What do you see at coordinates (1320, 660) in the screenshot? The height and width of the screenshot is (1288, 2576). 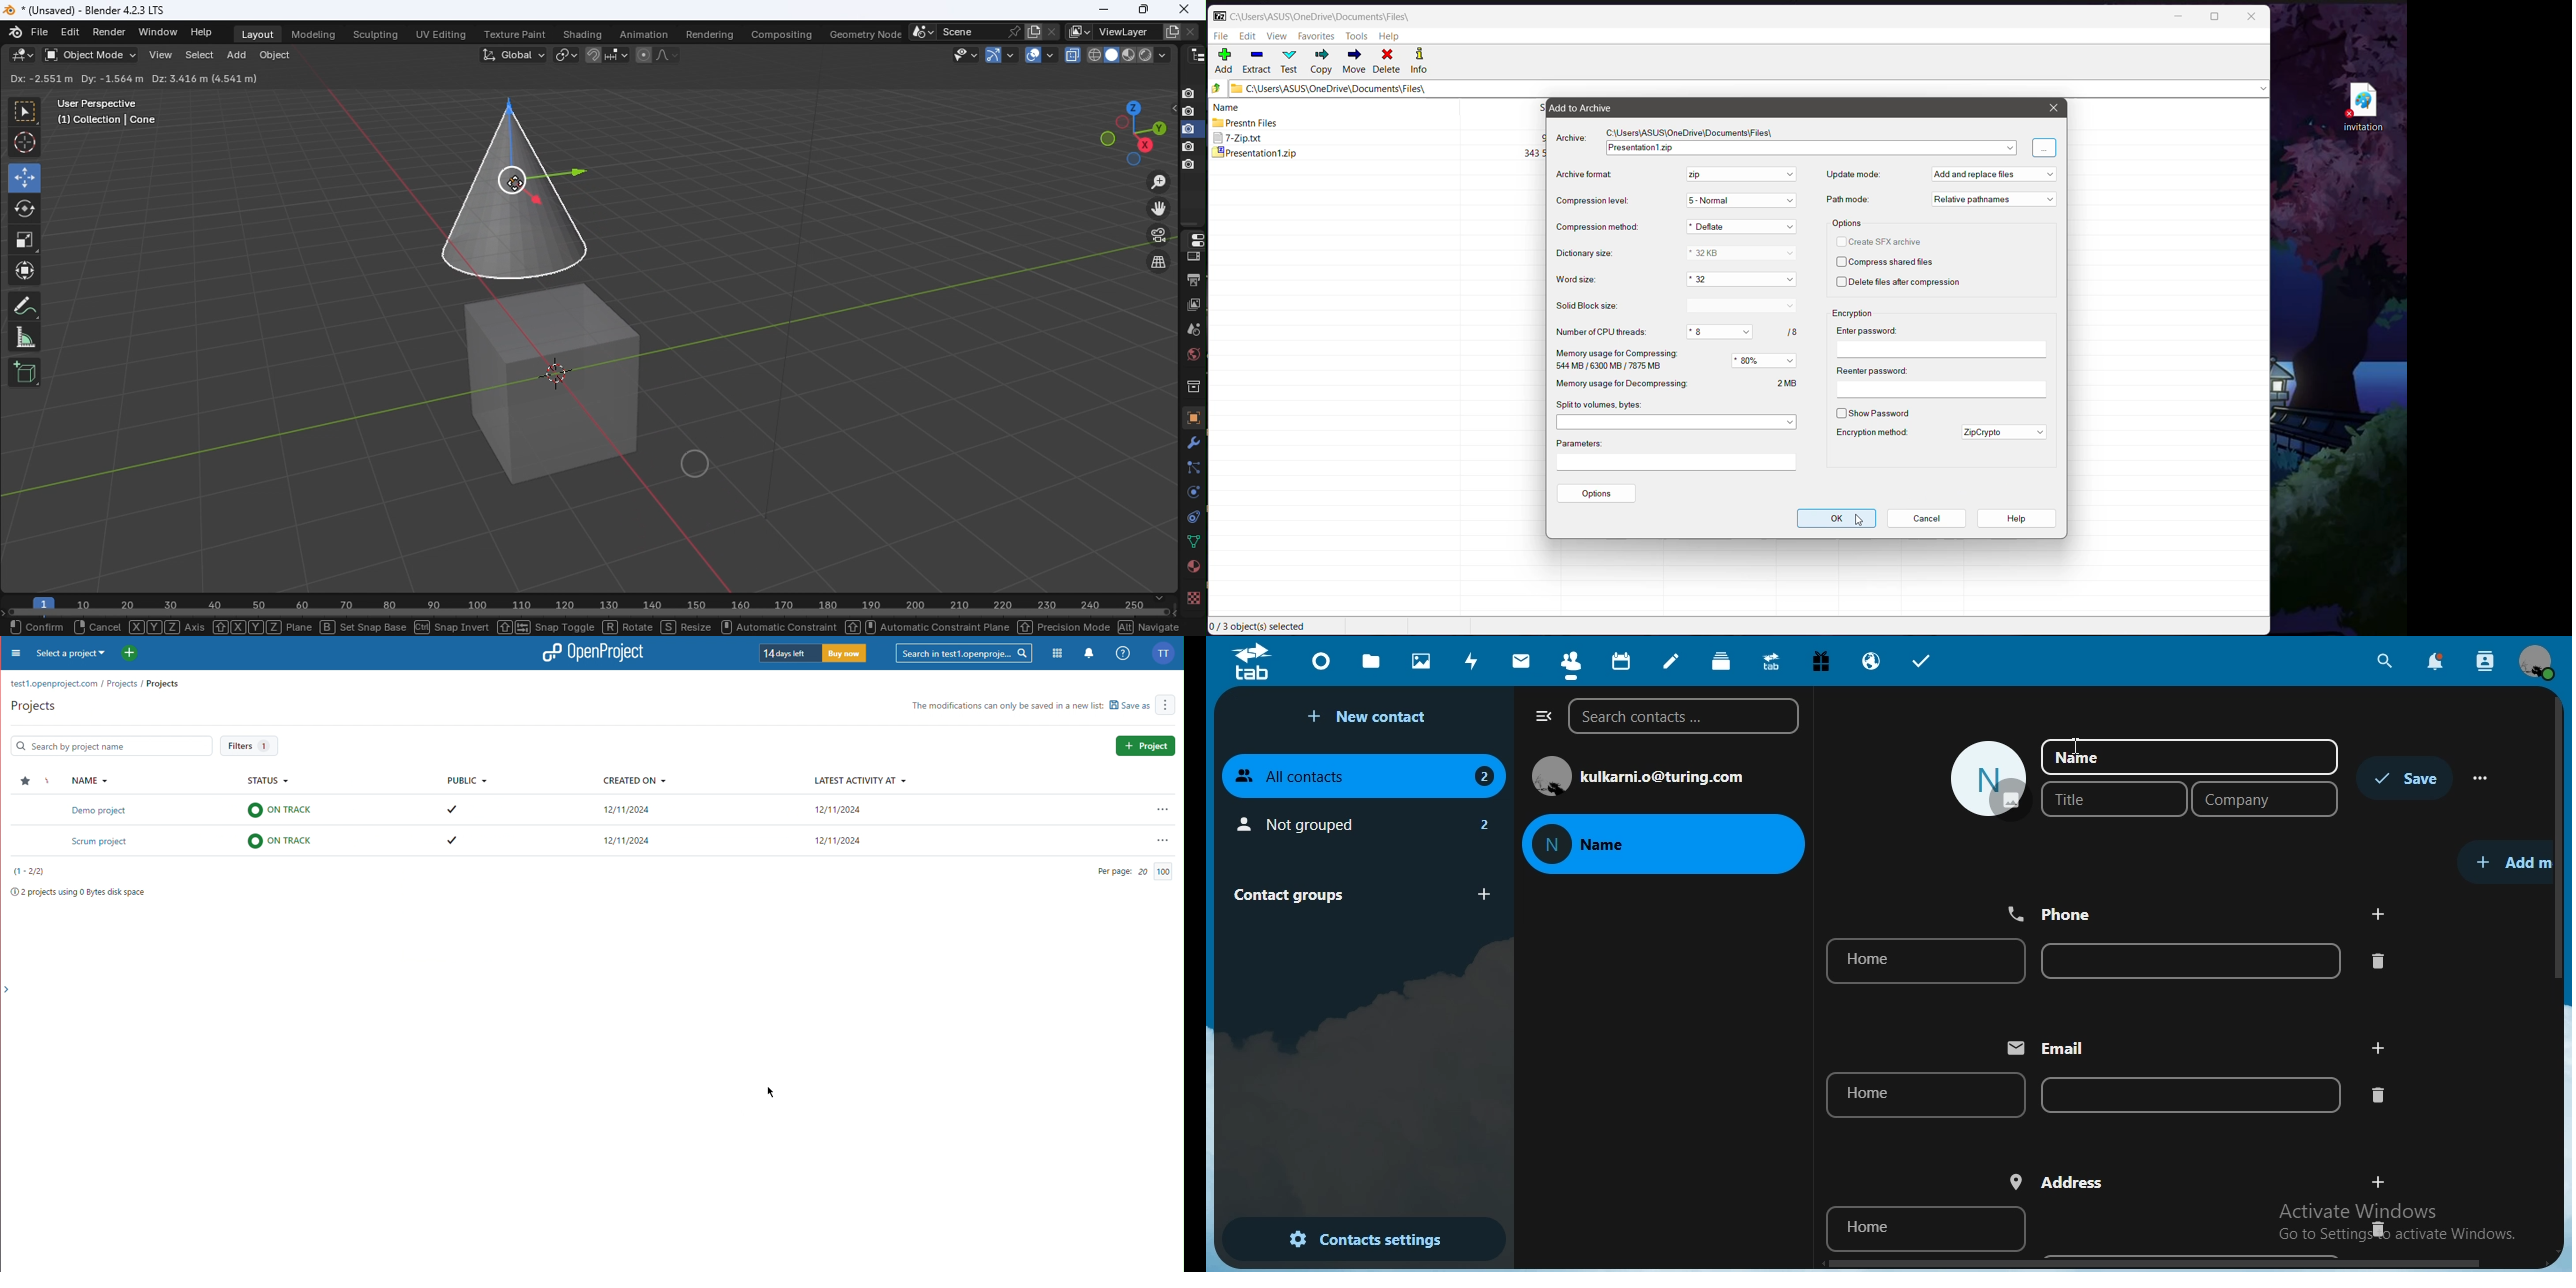 I see `dashboard` at bounding box center [1320, 660].